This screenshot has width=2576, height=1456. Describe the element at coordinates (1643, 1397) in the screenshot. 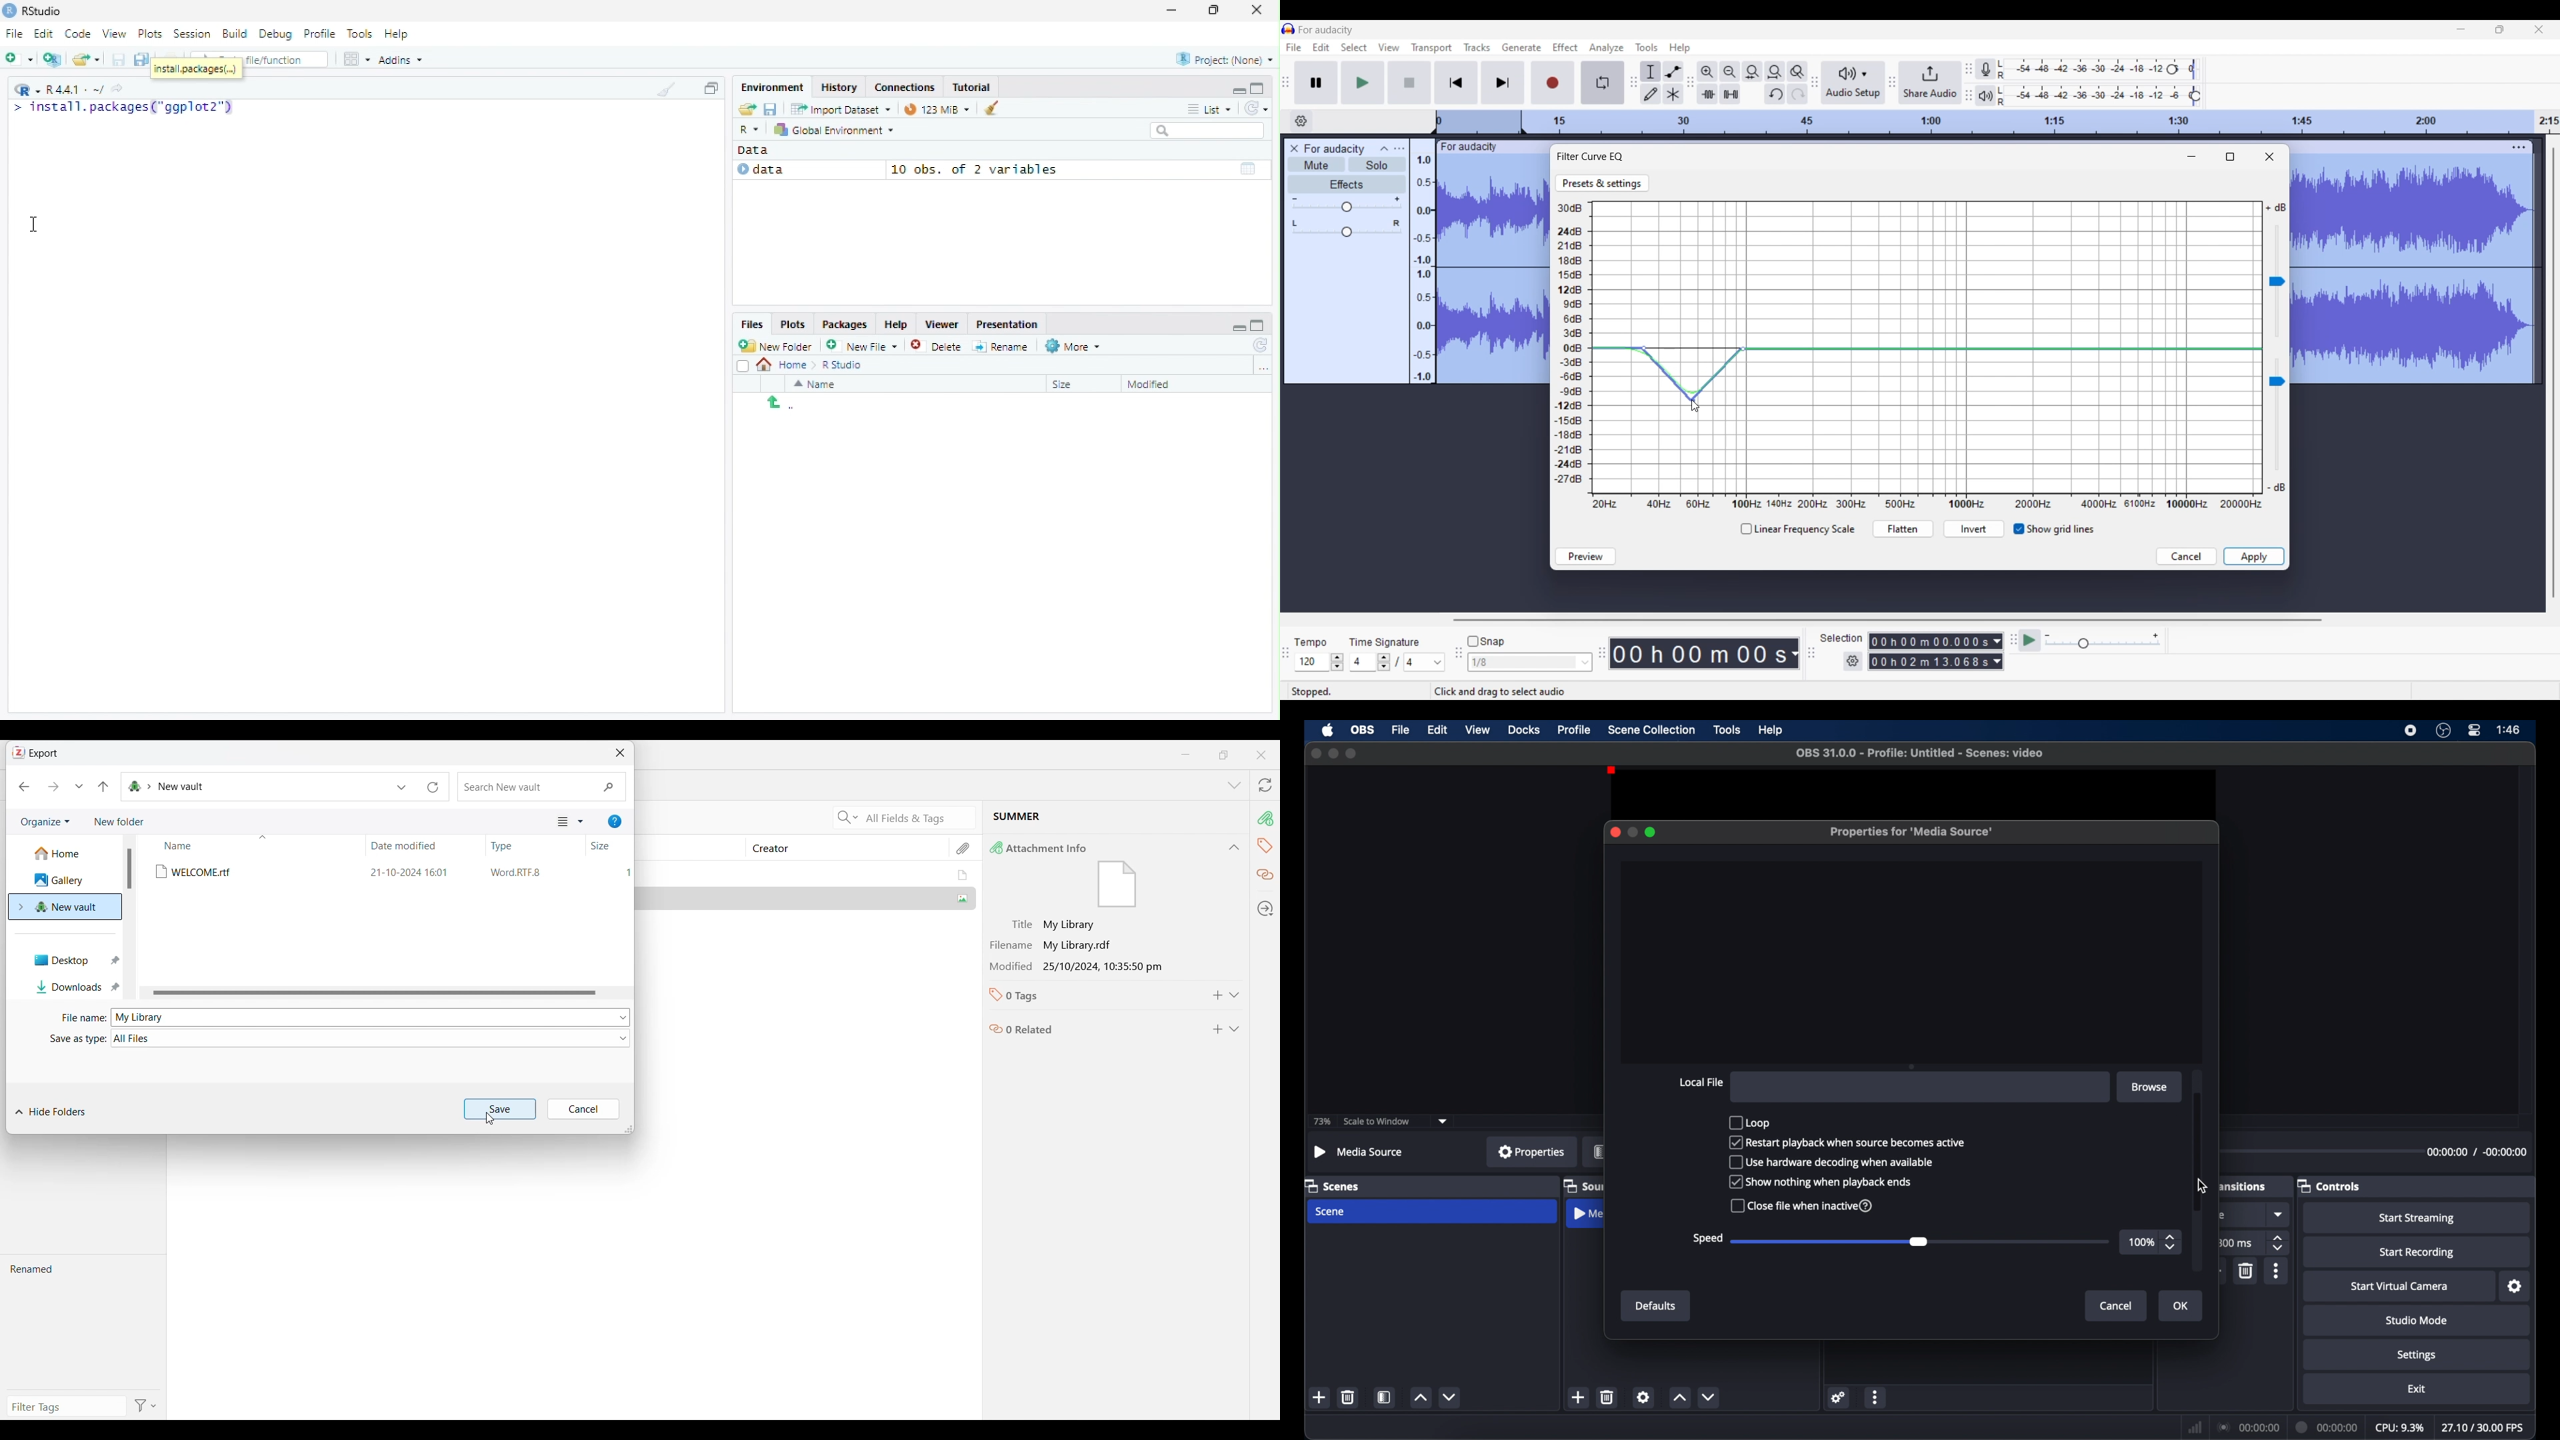

I see `settings` at that location.